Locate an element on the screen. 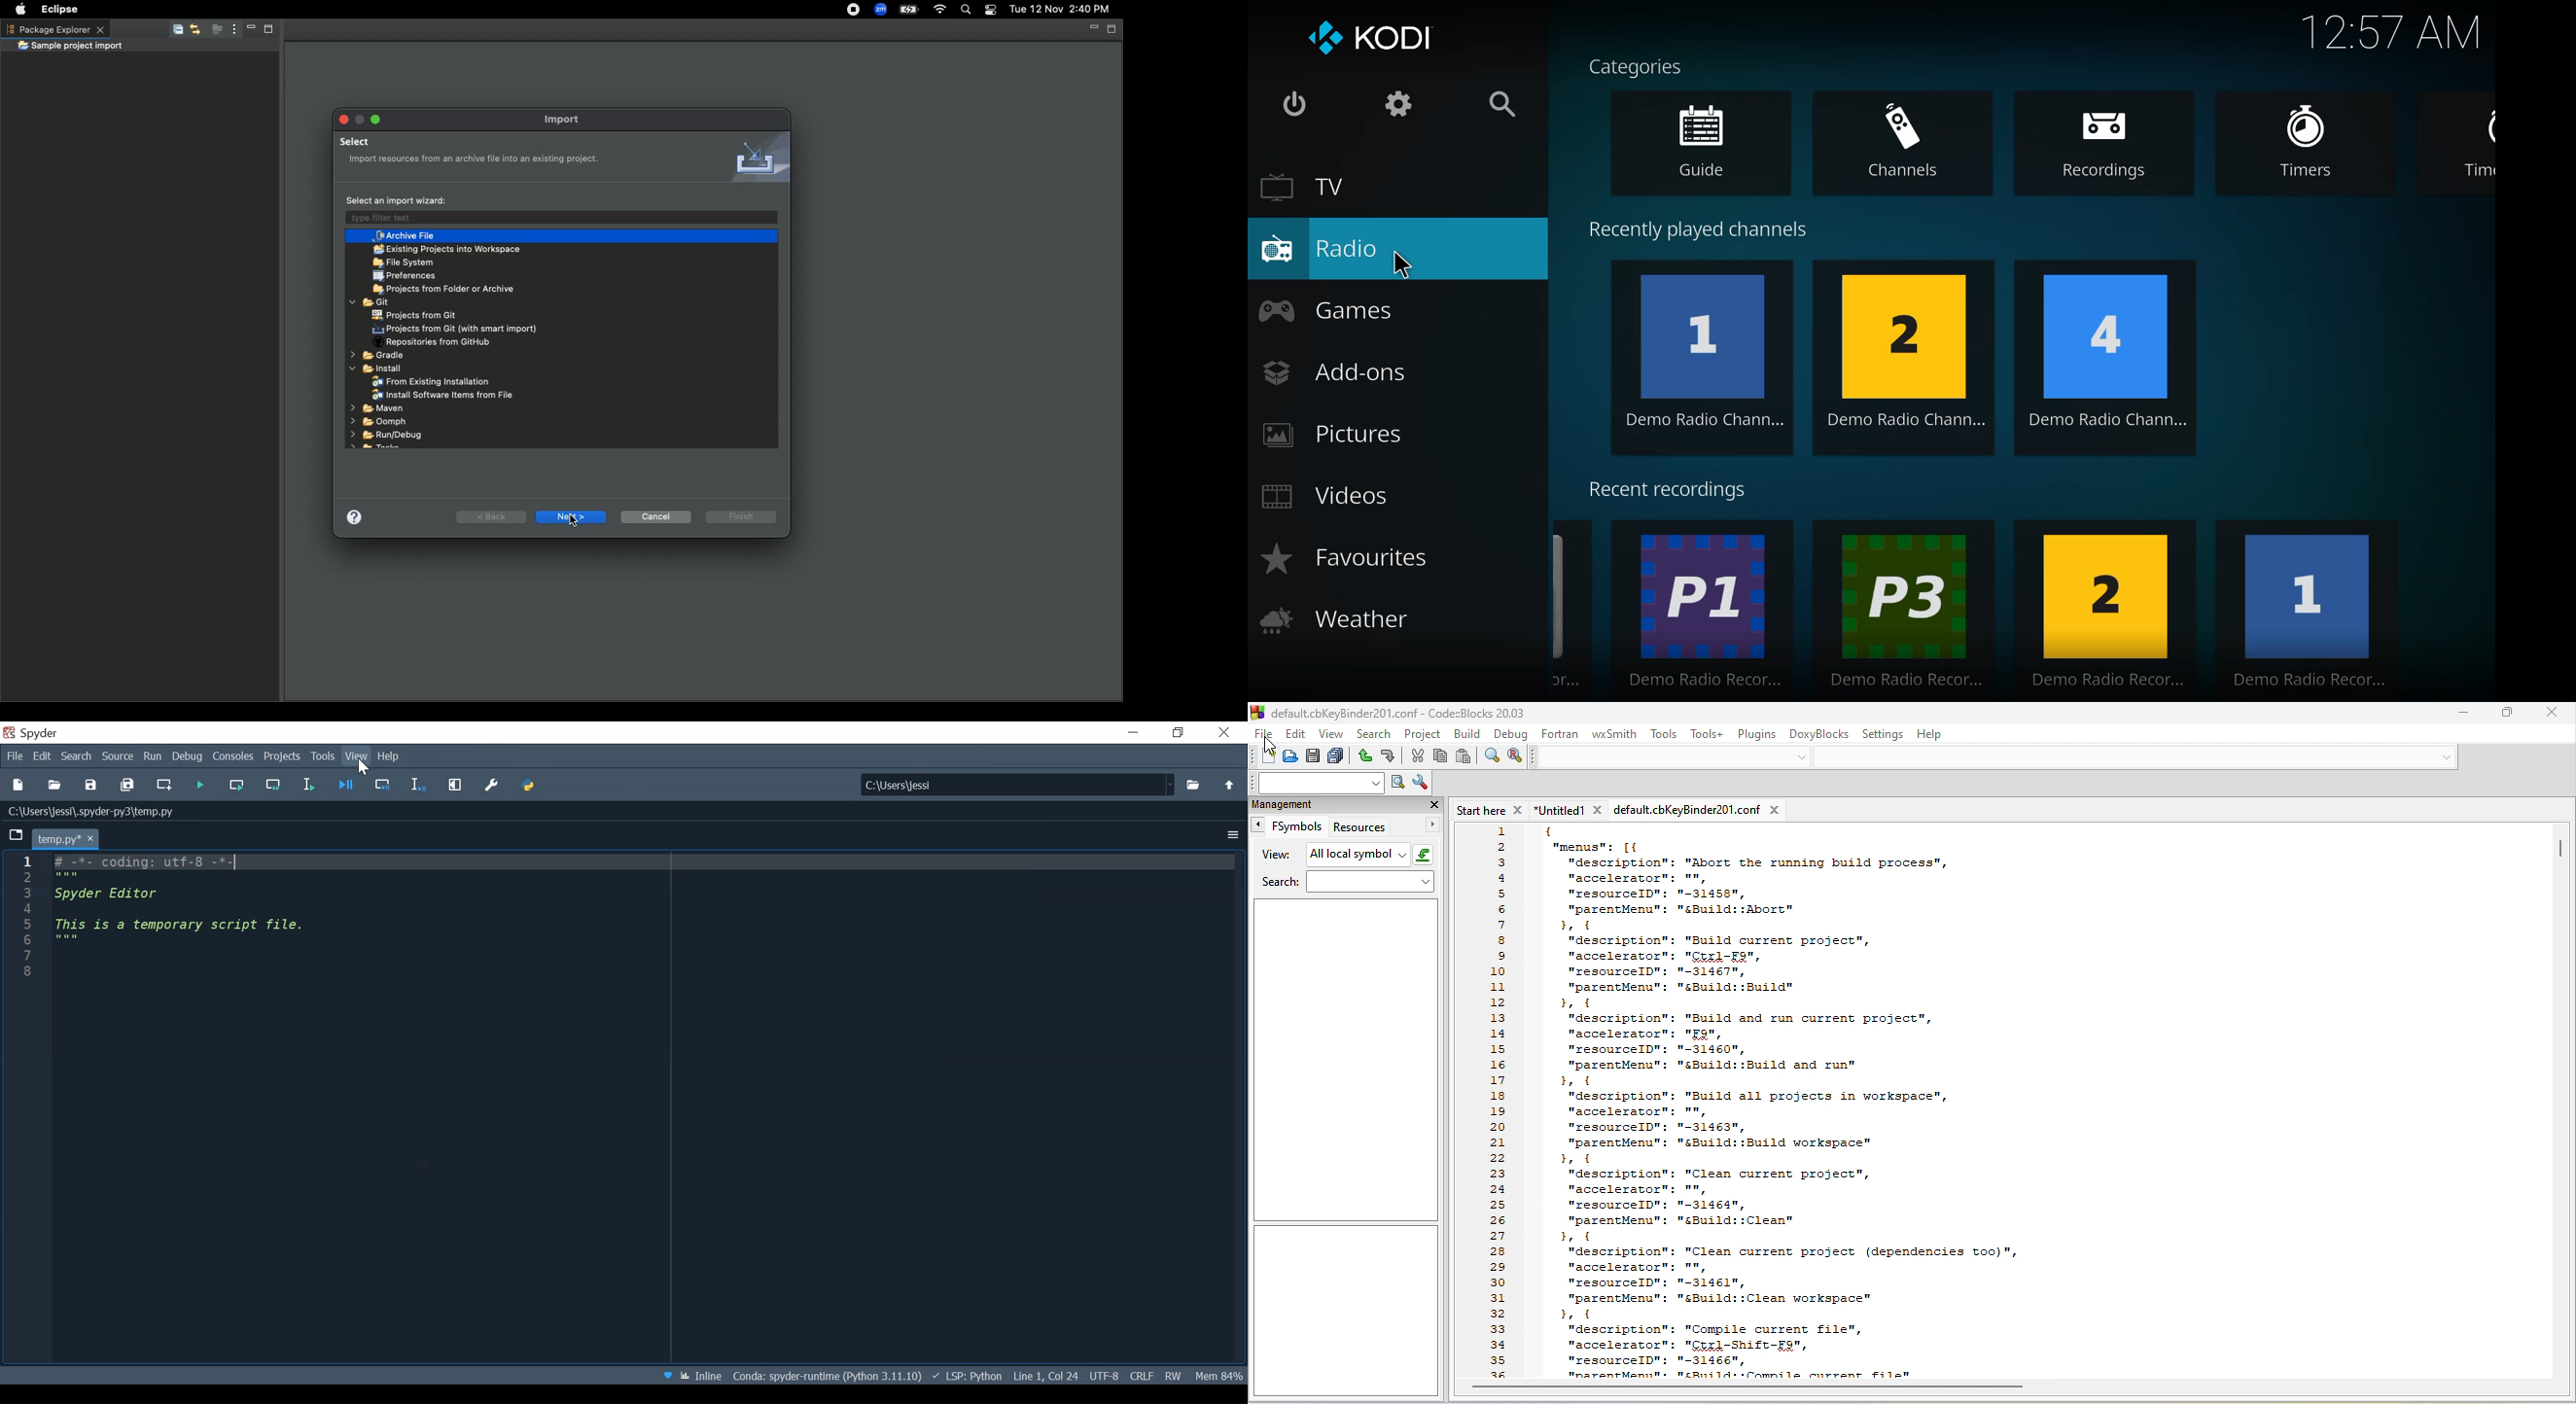 The width and height of the screenshot is (2576, 1428). P3 Demo Radio Recor... is located at coordinates (1904, 609).